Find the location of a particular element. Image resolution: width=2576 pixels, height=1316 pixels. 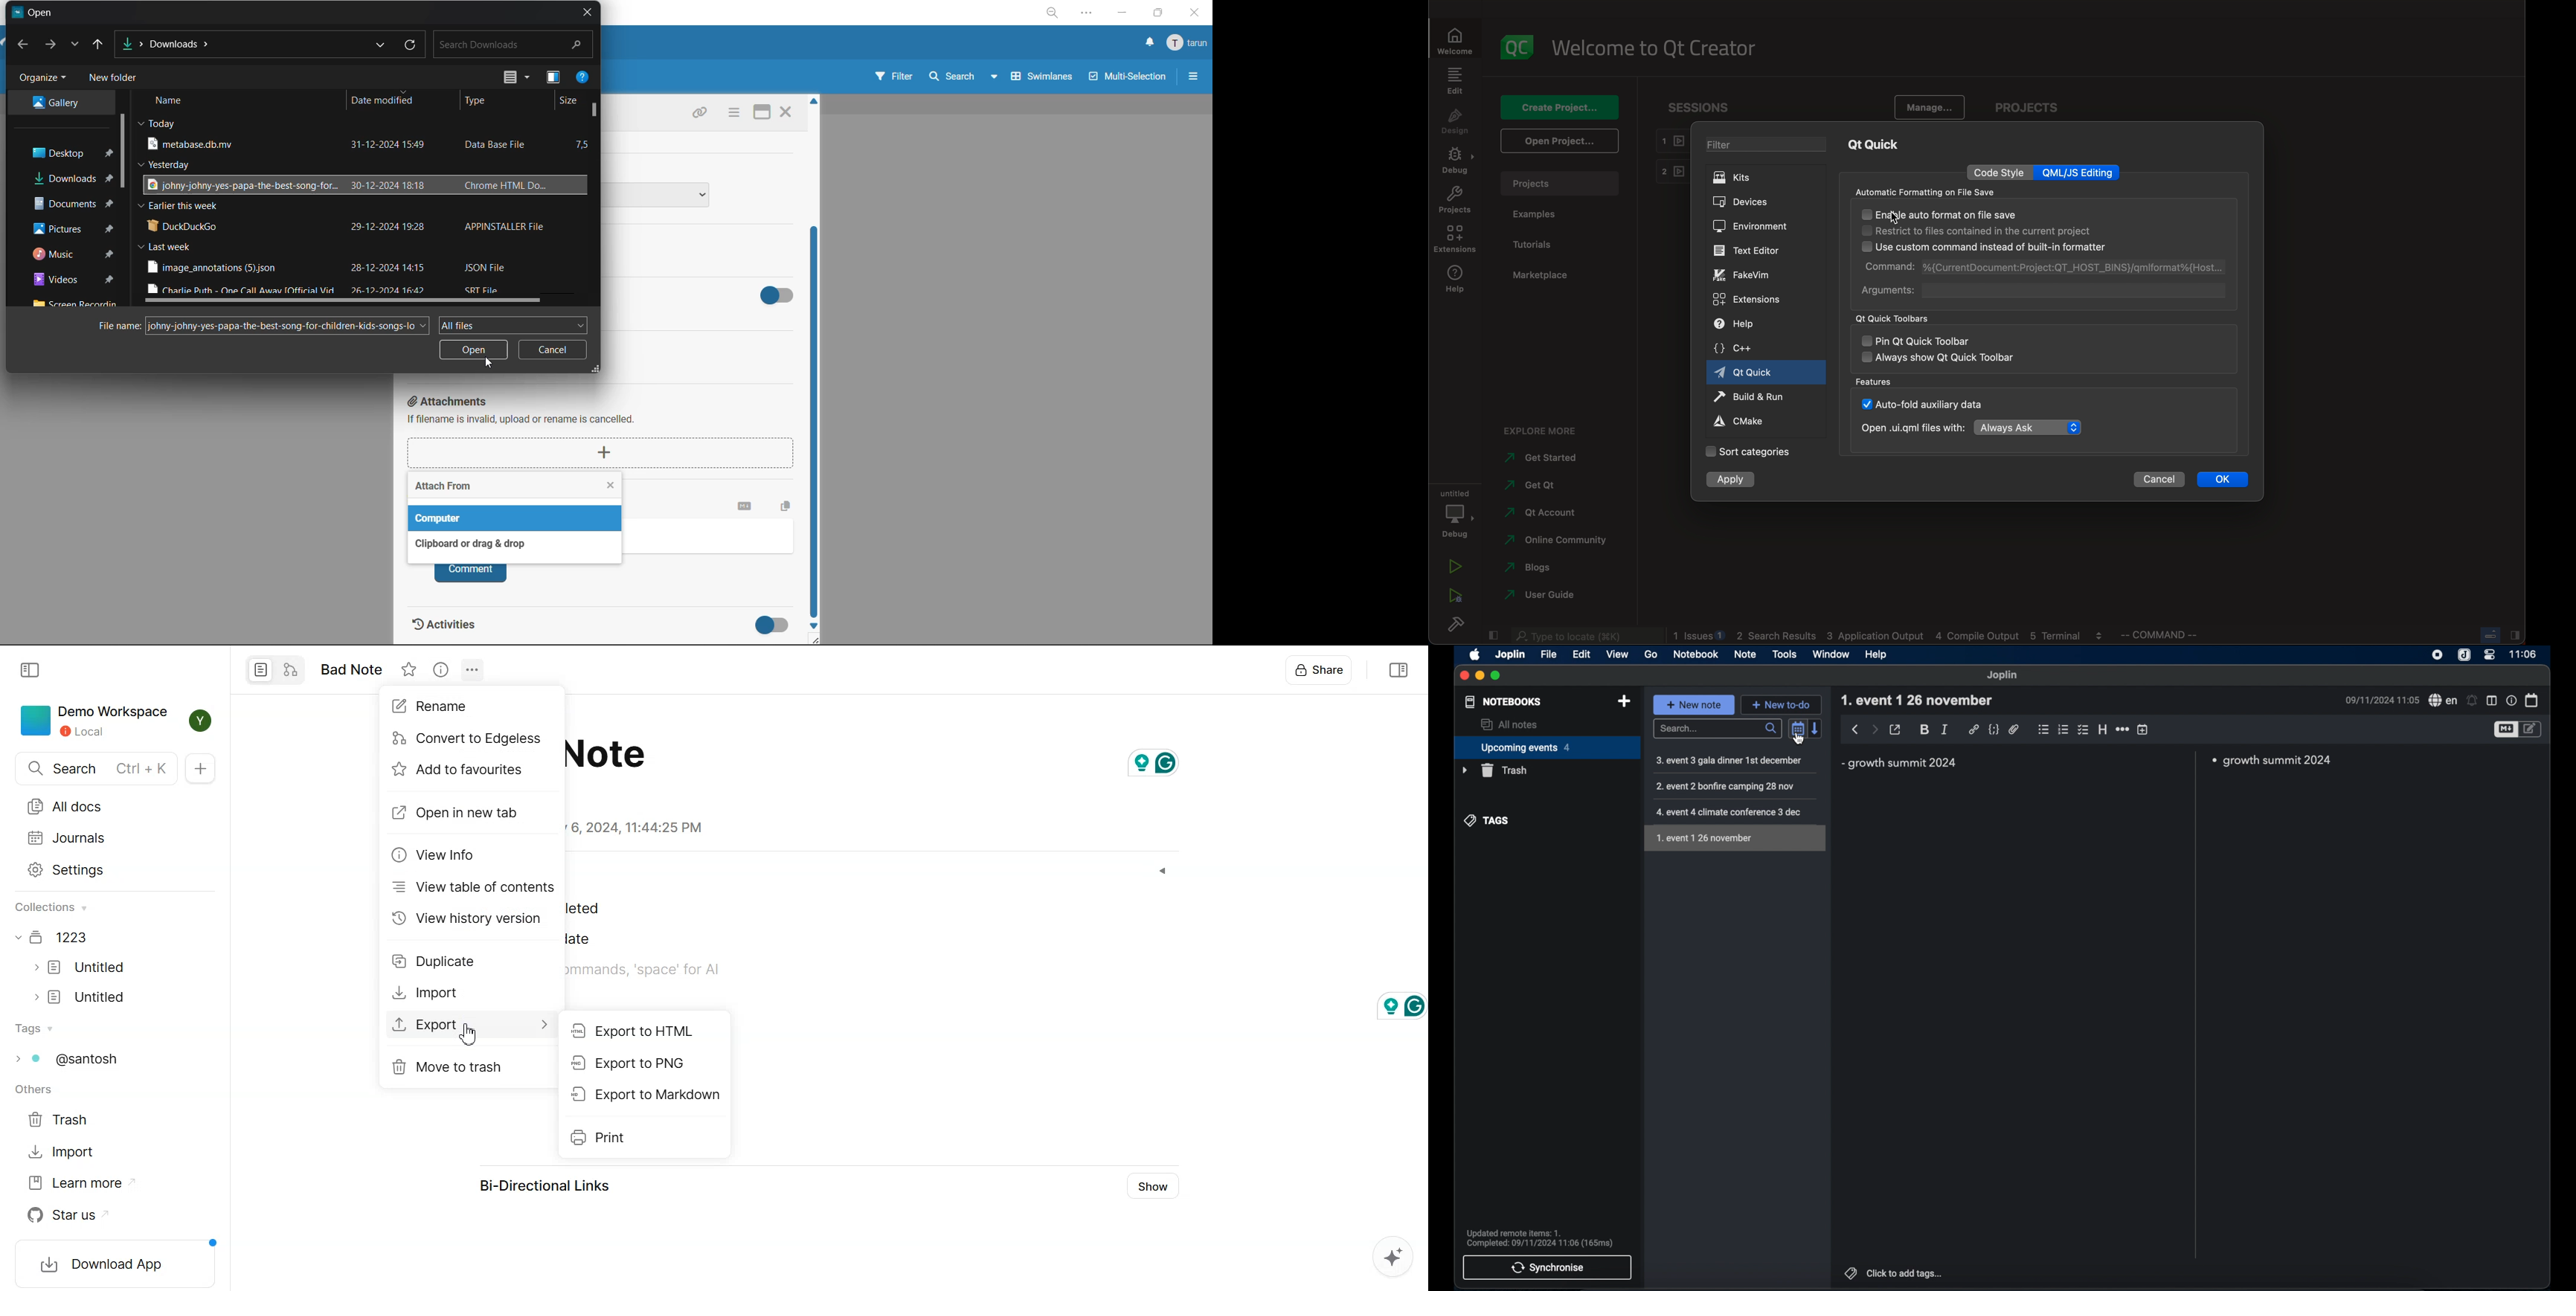

numbered list is located at coordinates (2064, 730).